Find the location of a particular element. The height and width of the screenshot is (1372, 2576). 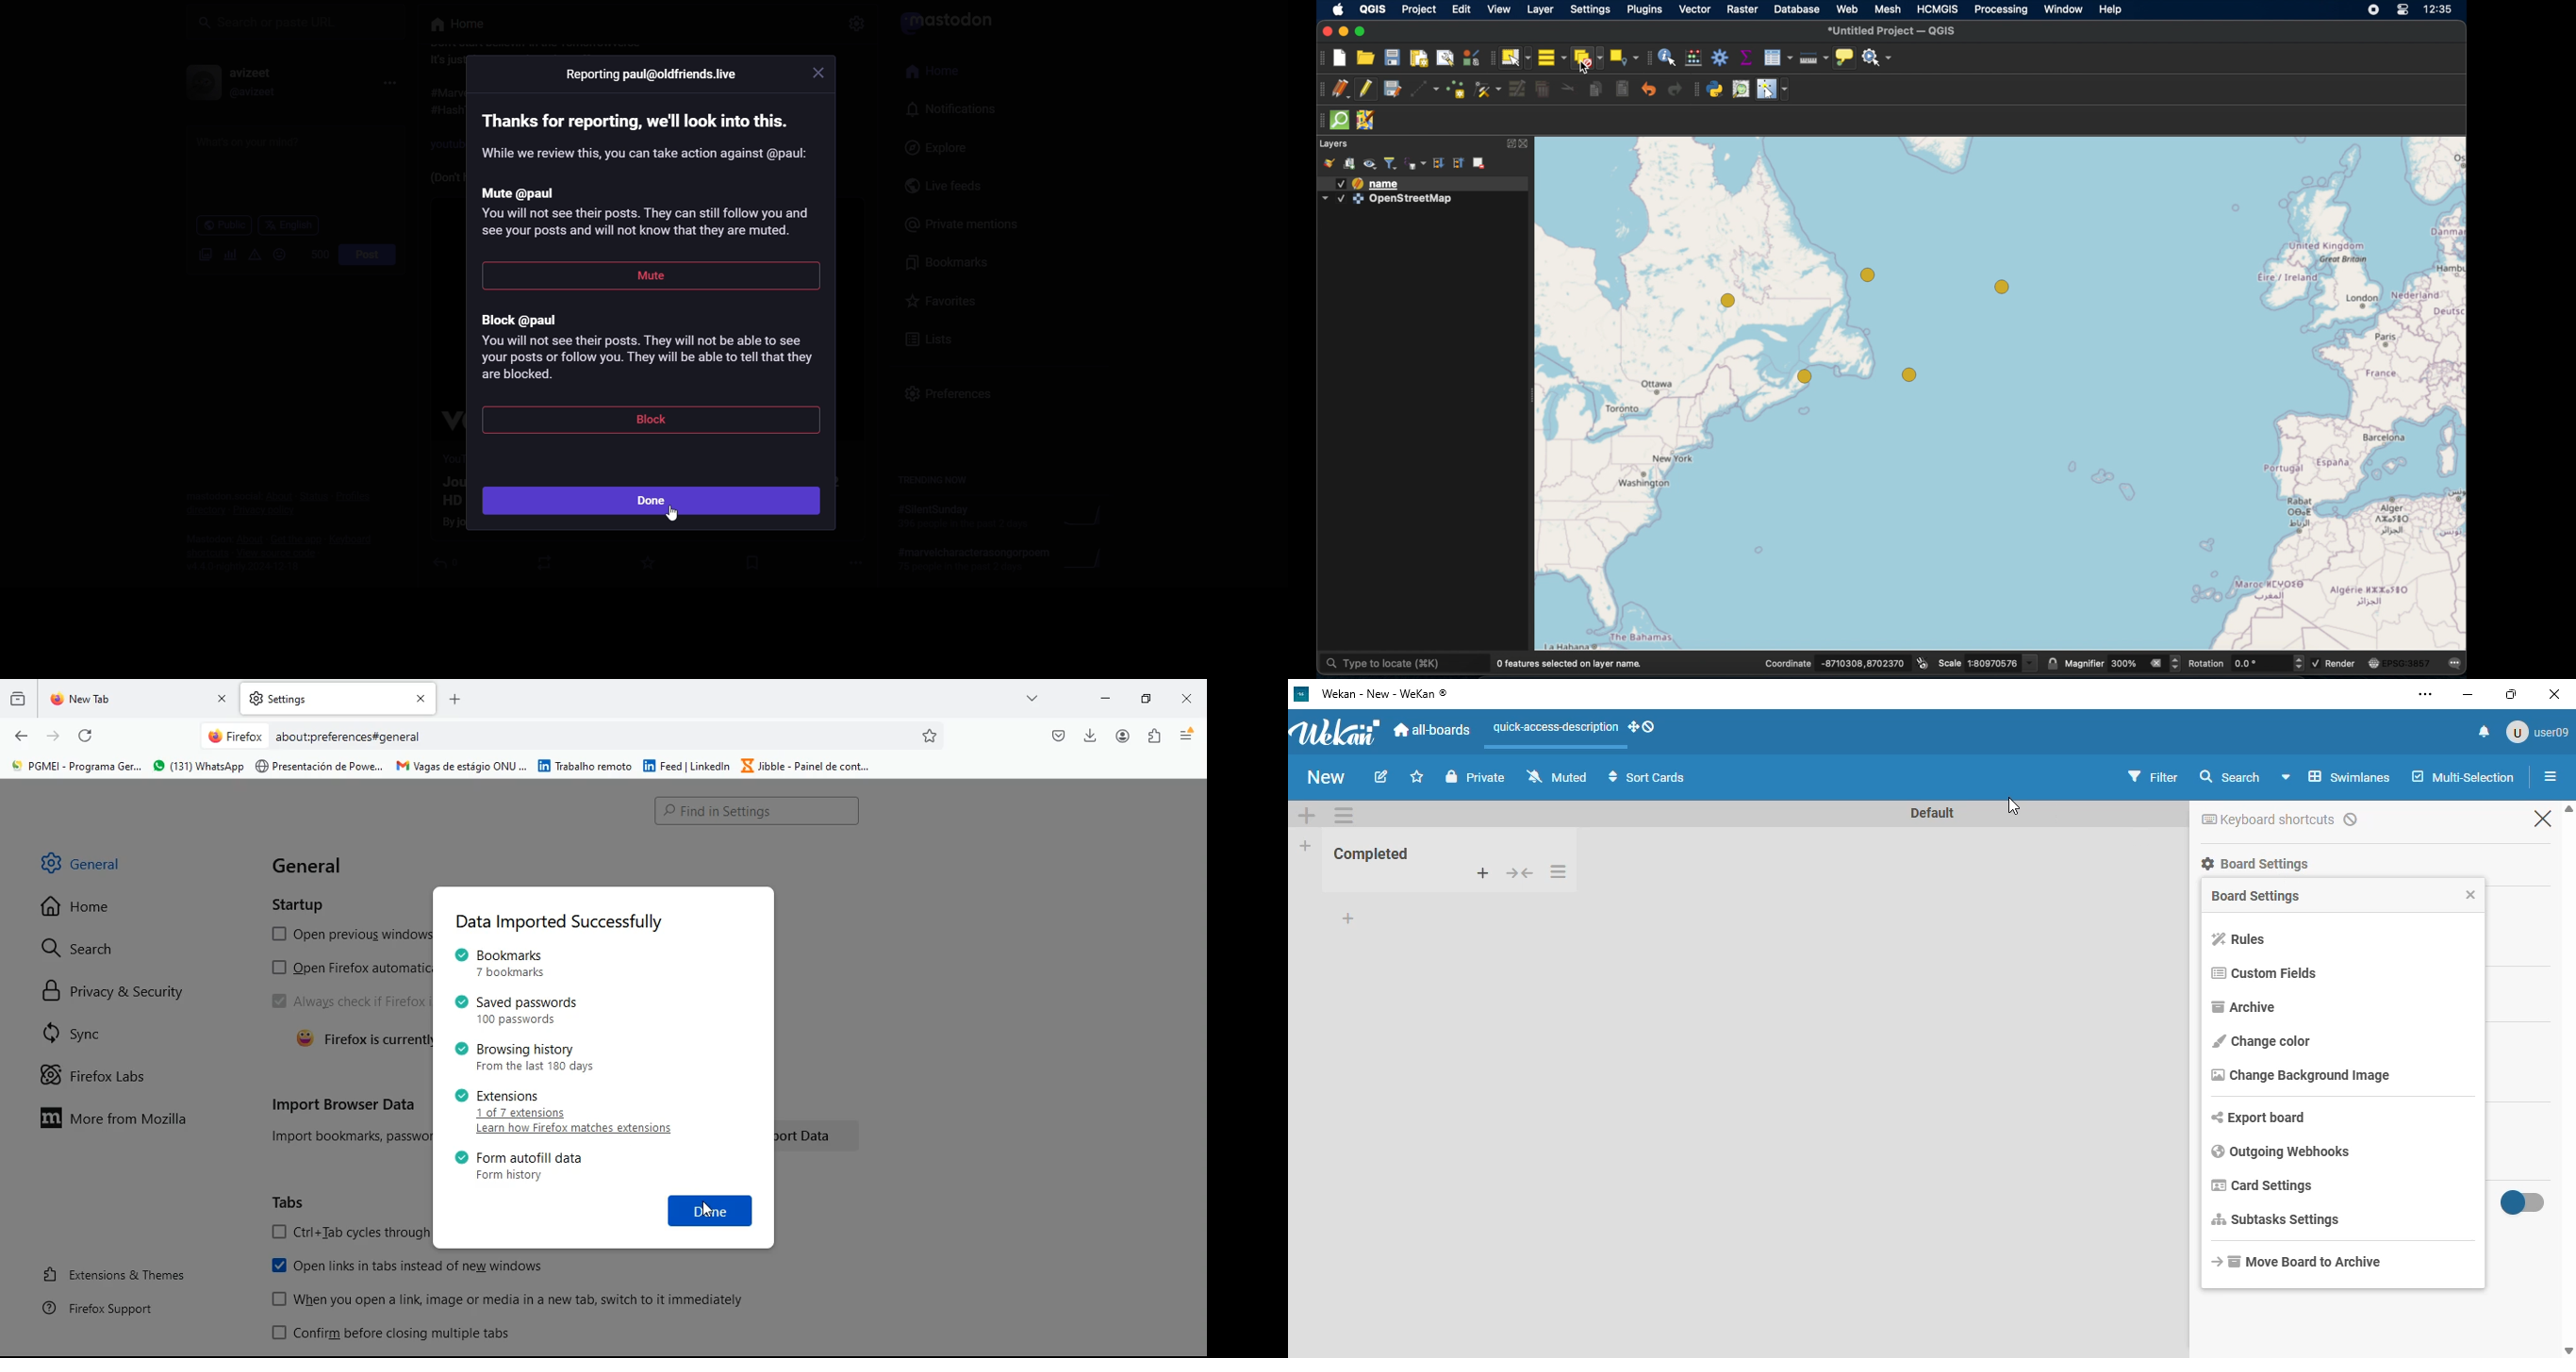

| Trabalho remoto is located at coordinates (585, 766).